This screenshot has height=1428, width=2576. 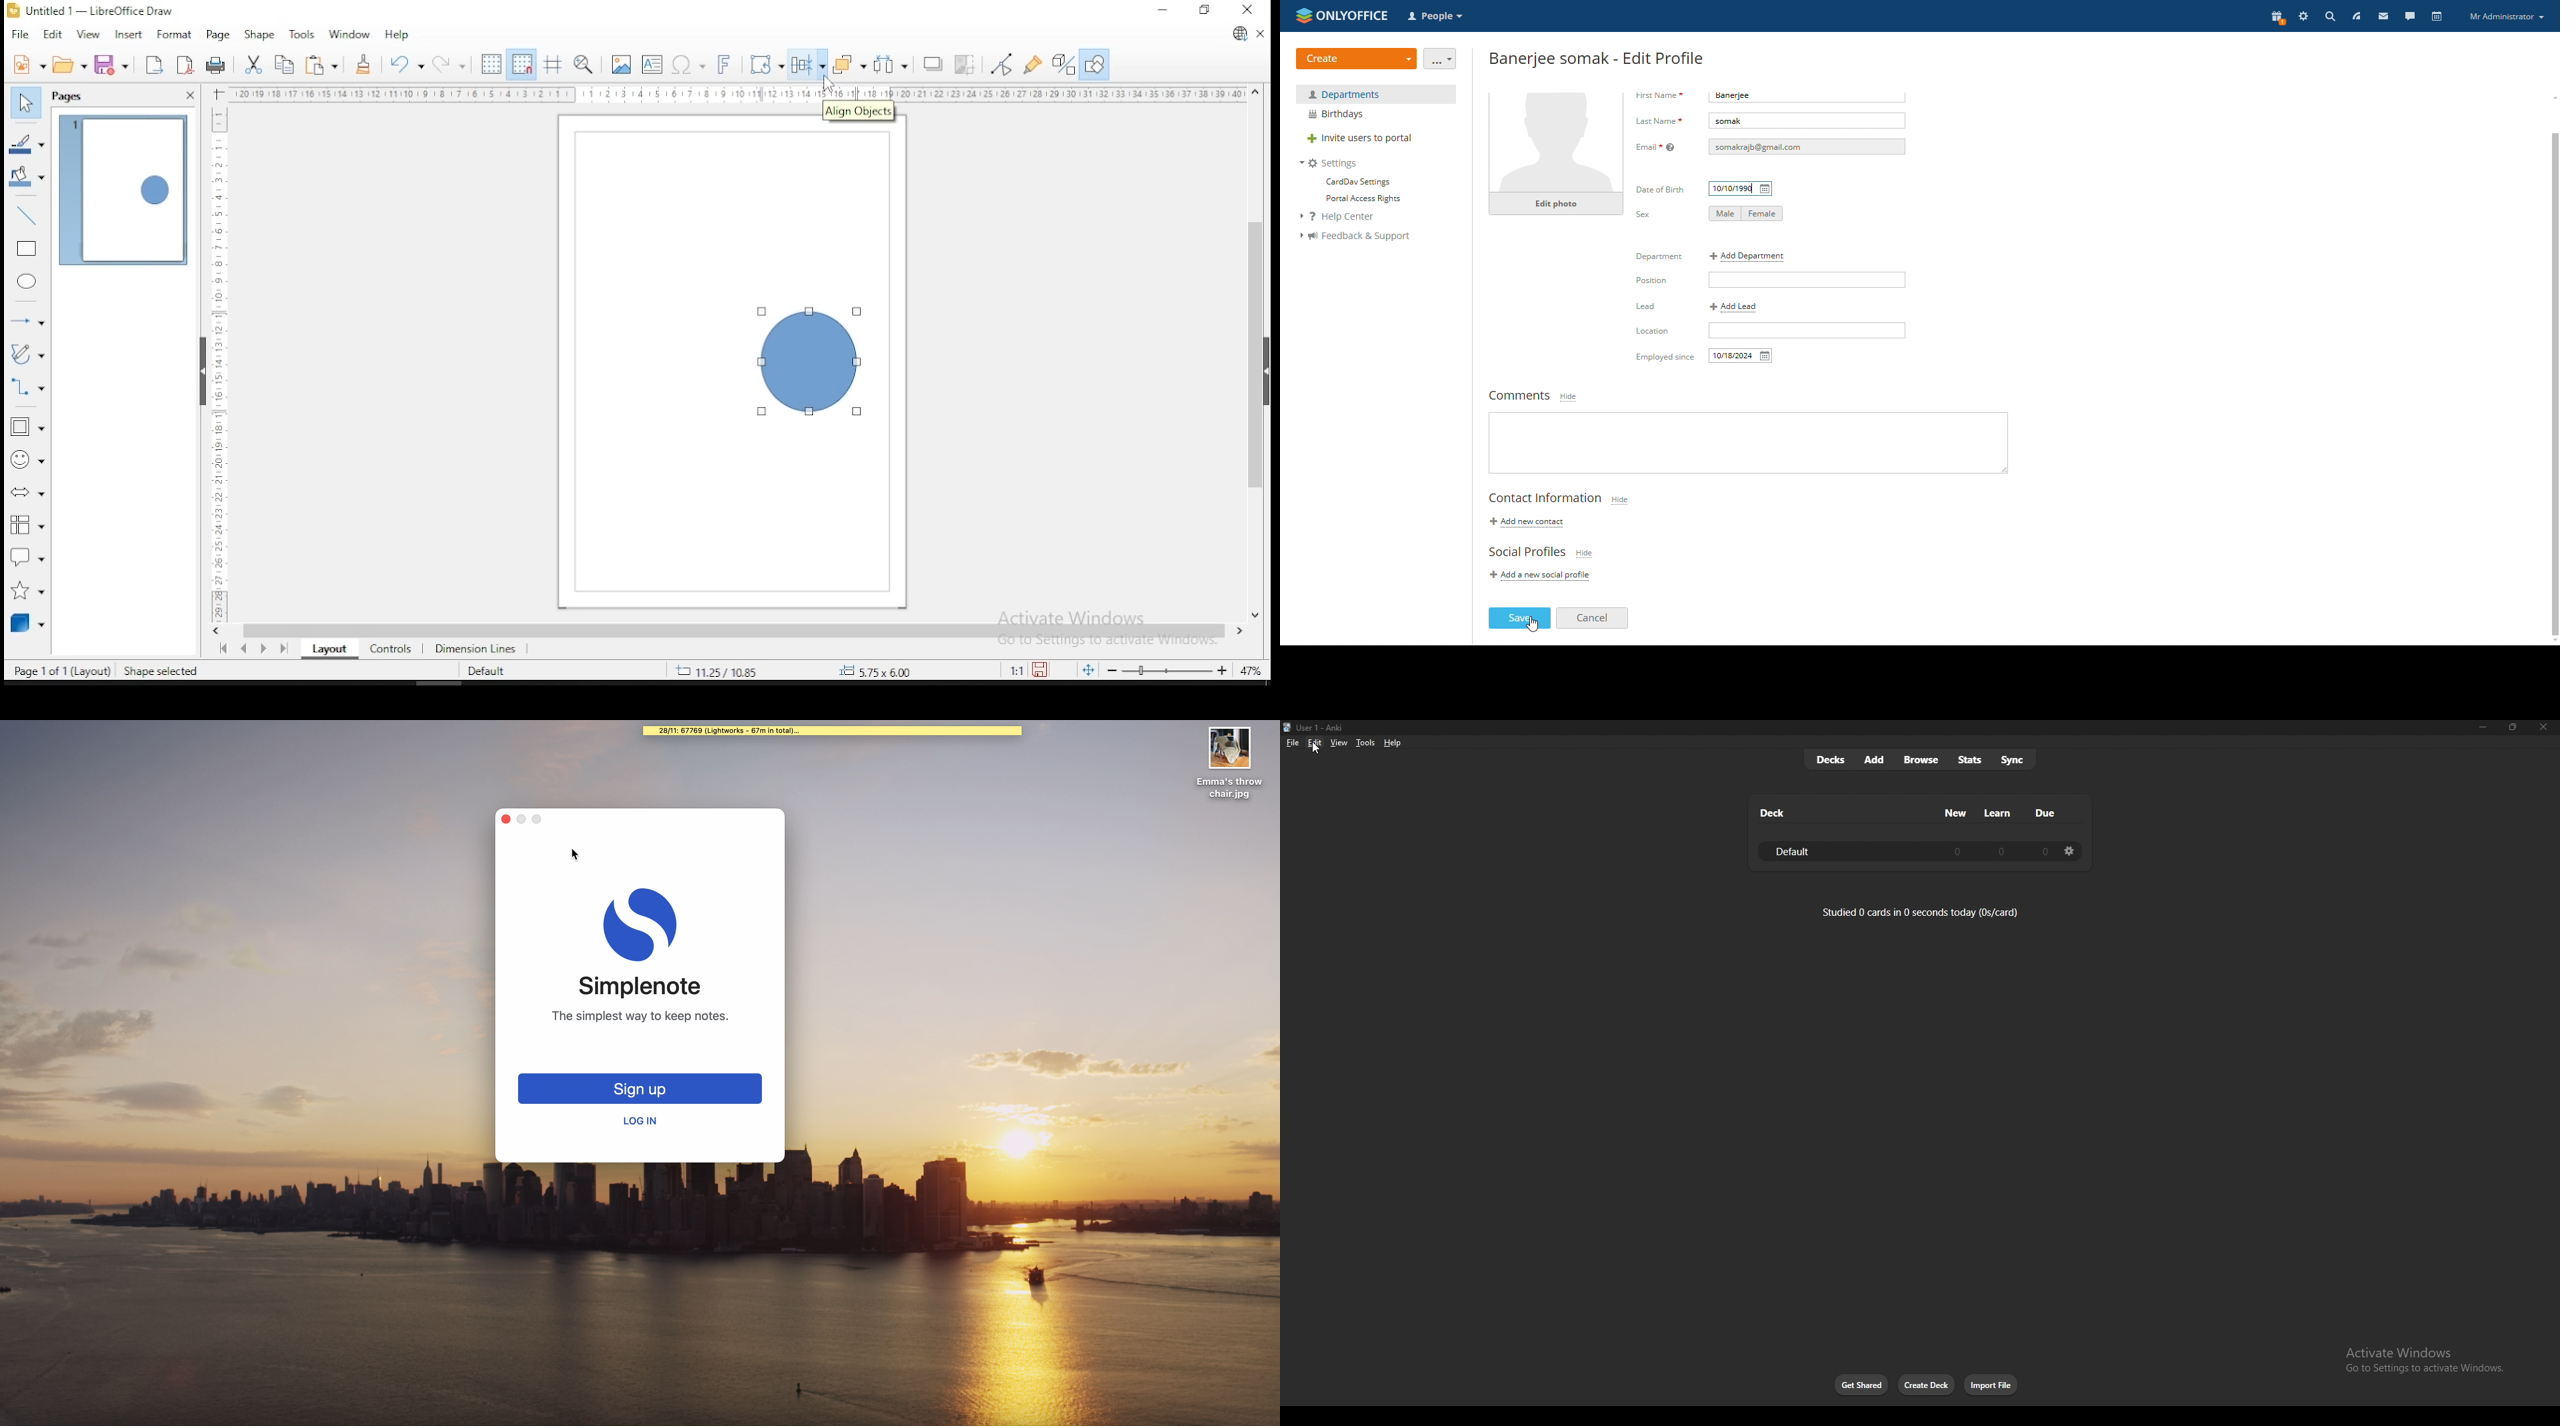 I want to click on shadow, so click(x=933, y=65).